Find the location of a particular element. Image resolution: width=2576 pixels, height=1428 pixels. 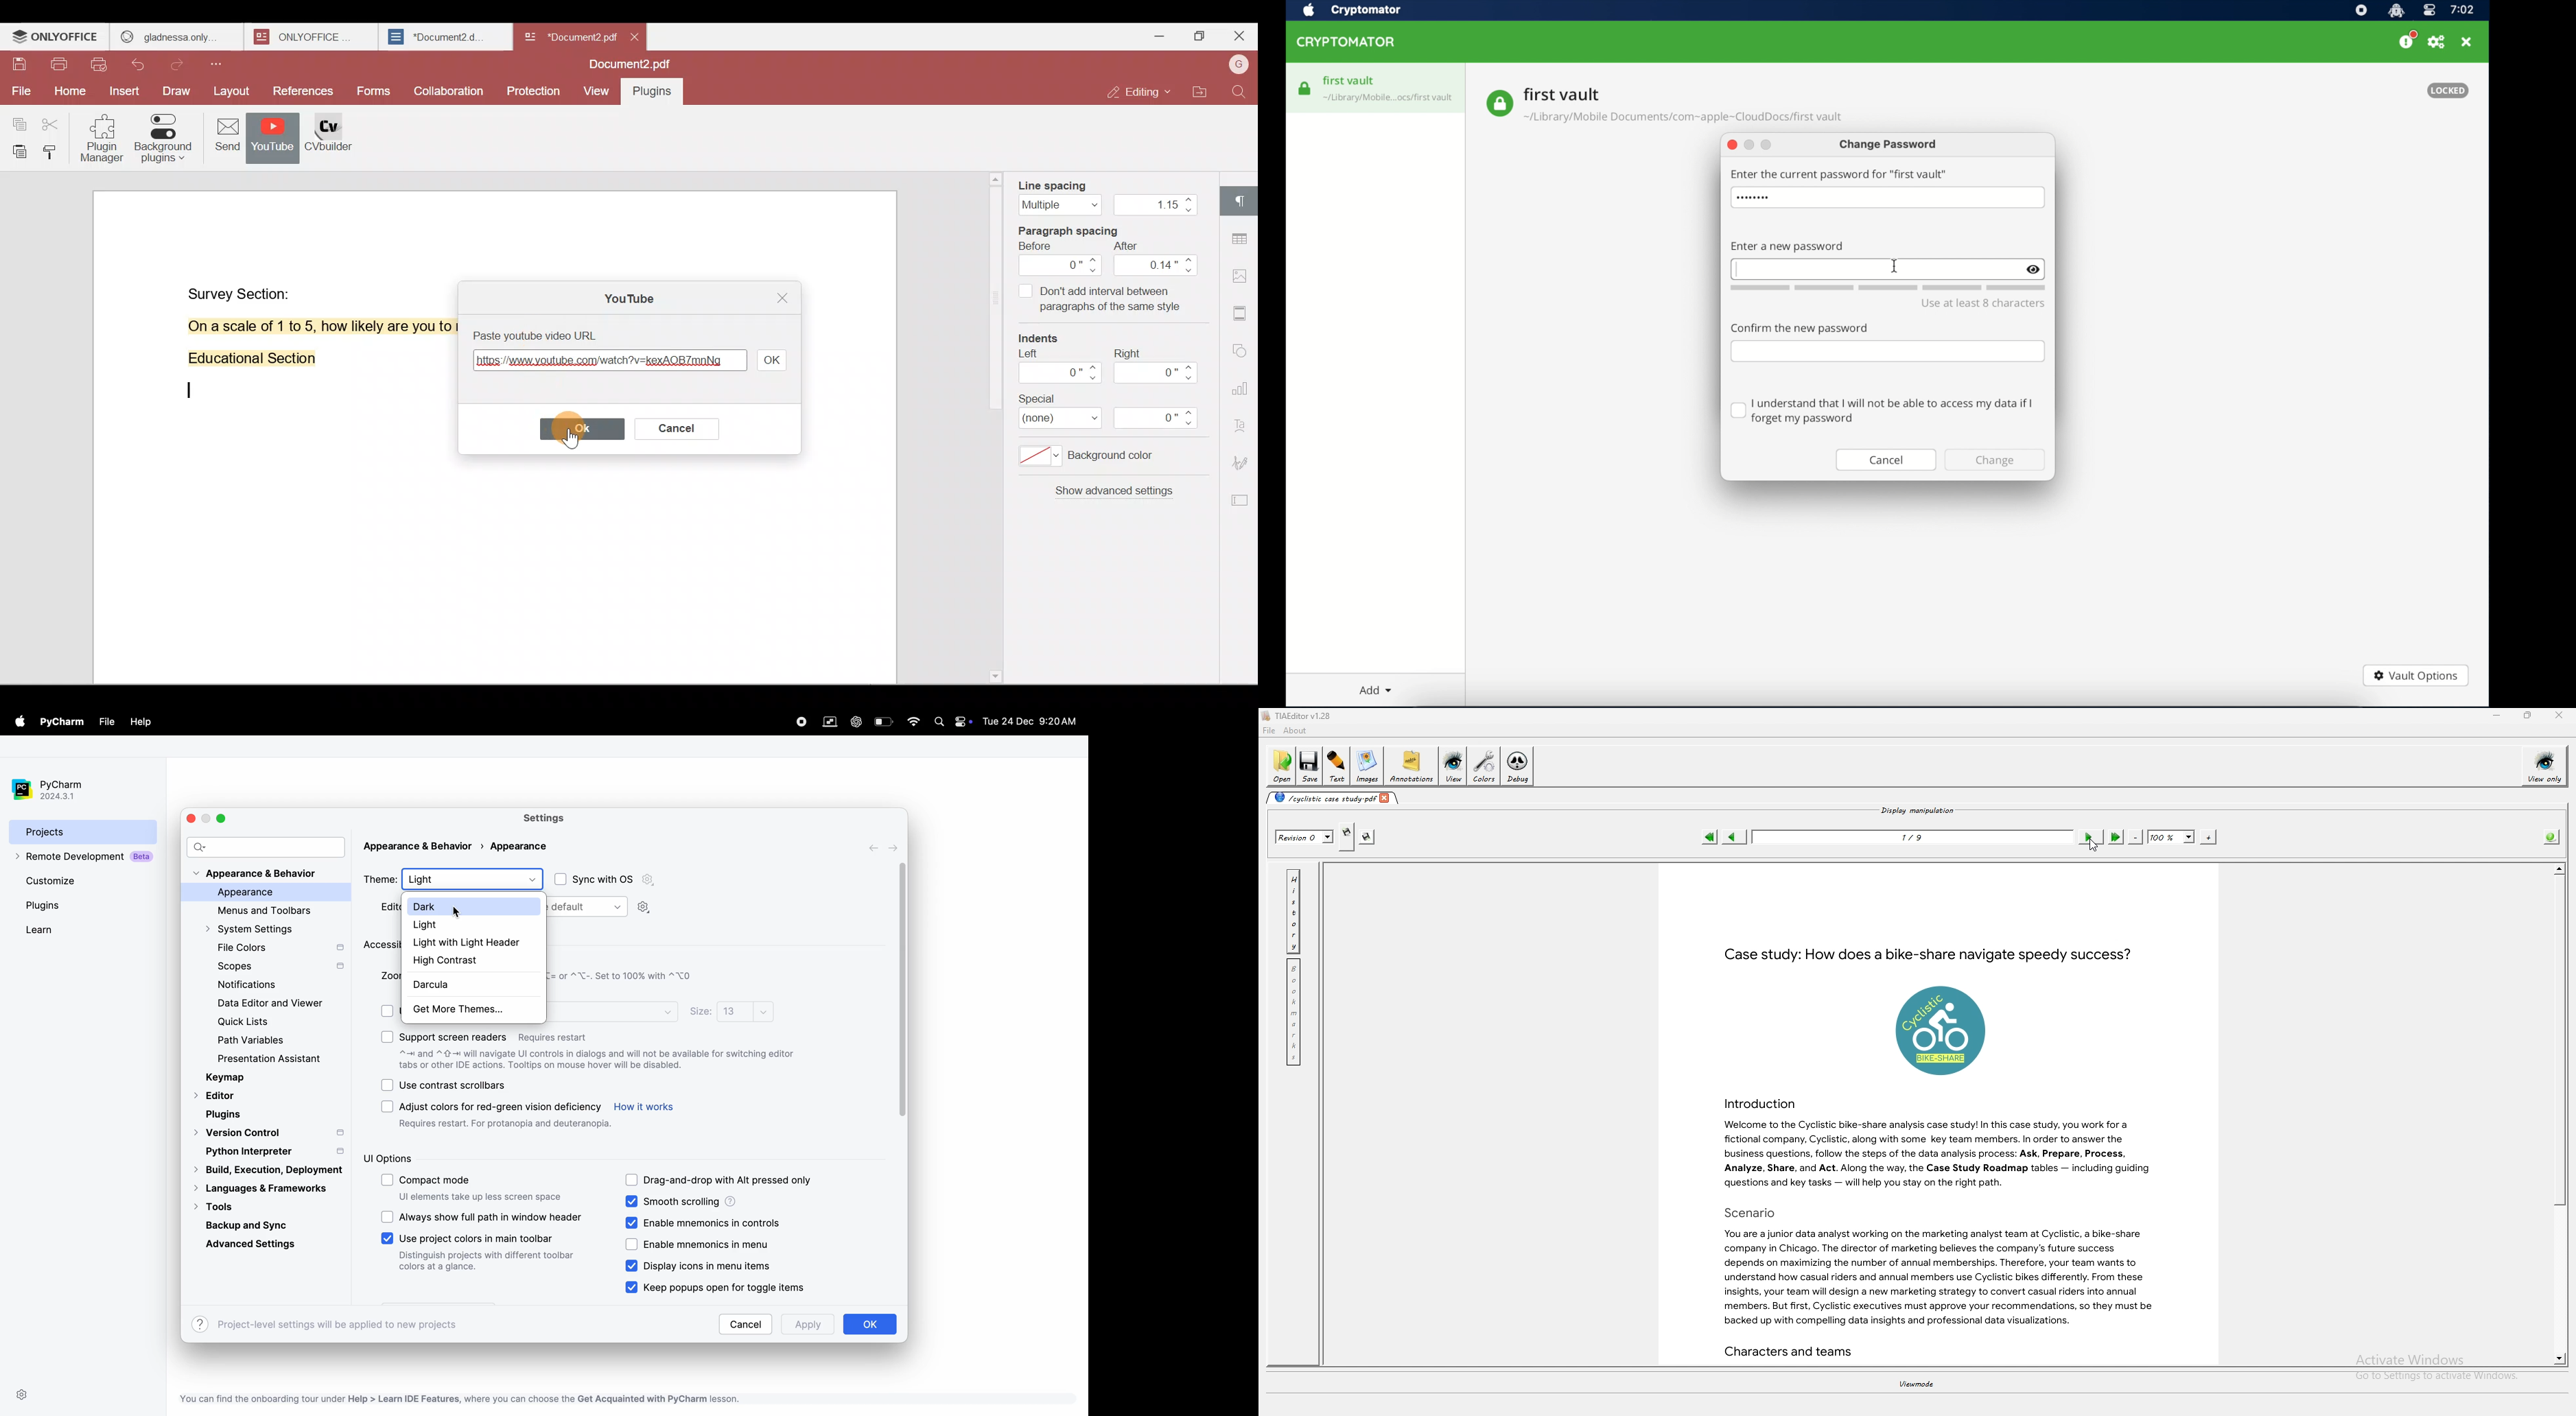

advance settings is located at coordinates (256, 1243).